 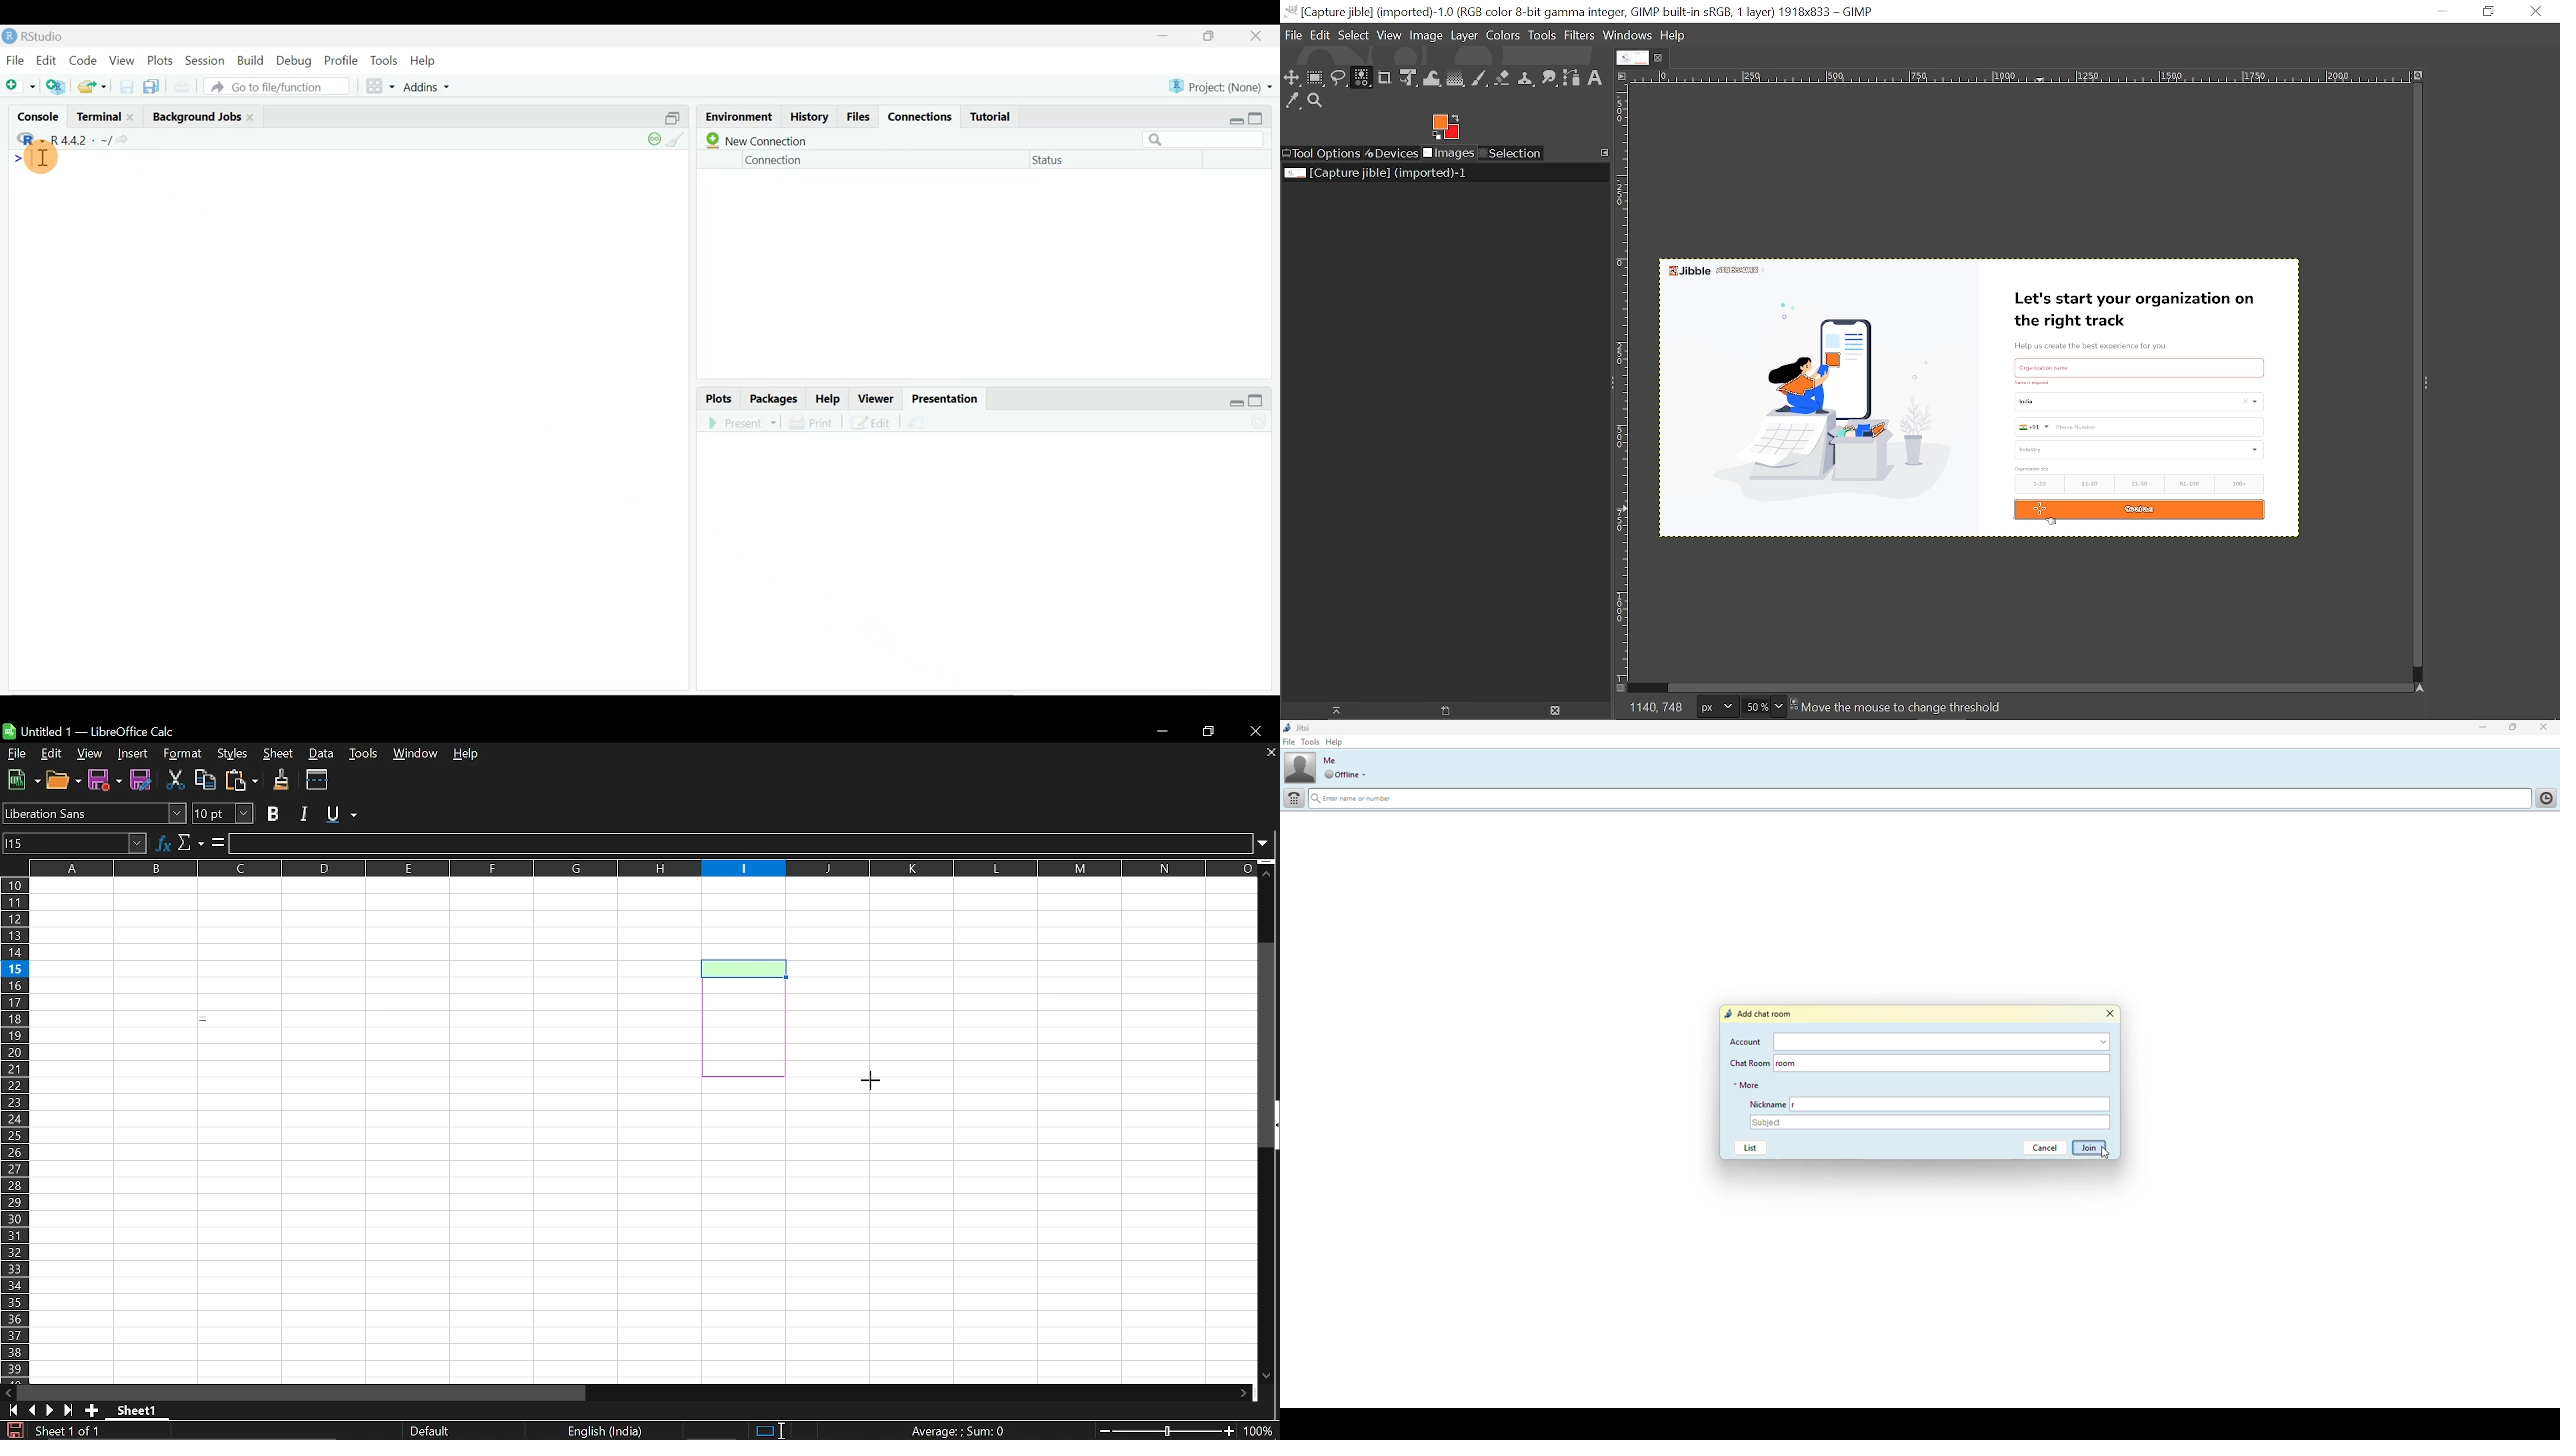 I want to click on Last oage, so click(x=70, y=1411).